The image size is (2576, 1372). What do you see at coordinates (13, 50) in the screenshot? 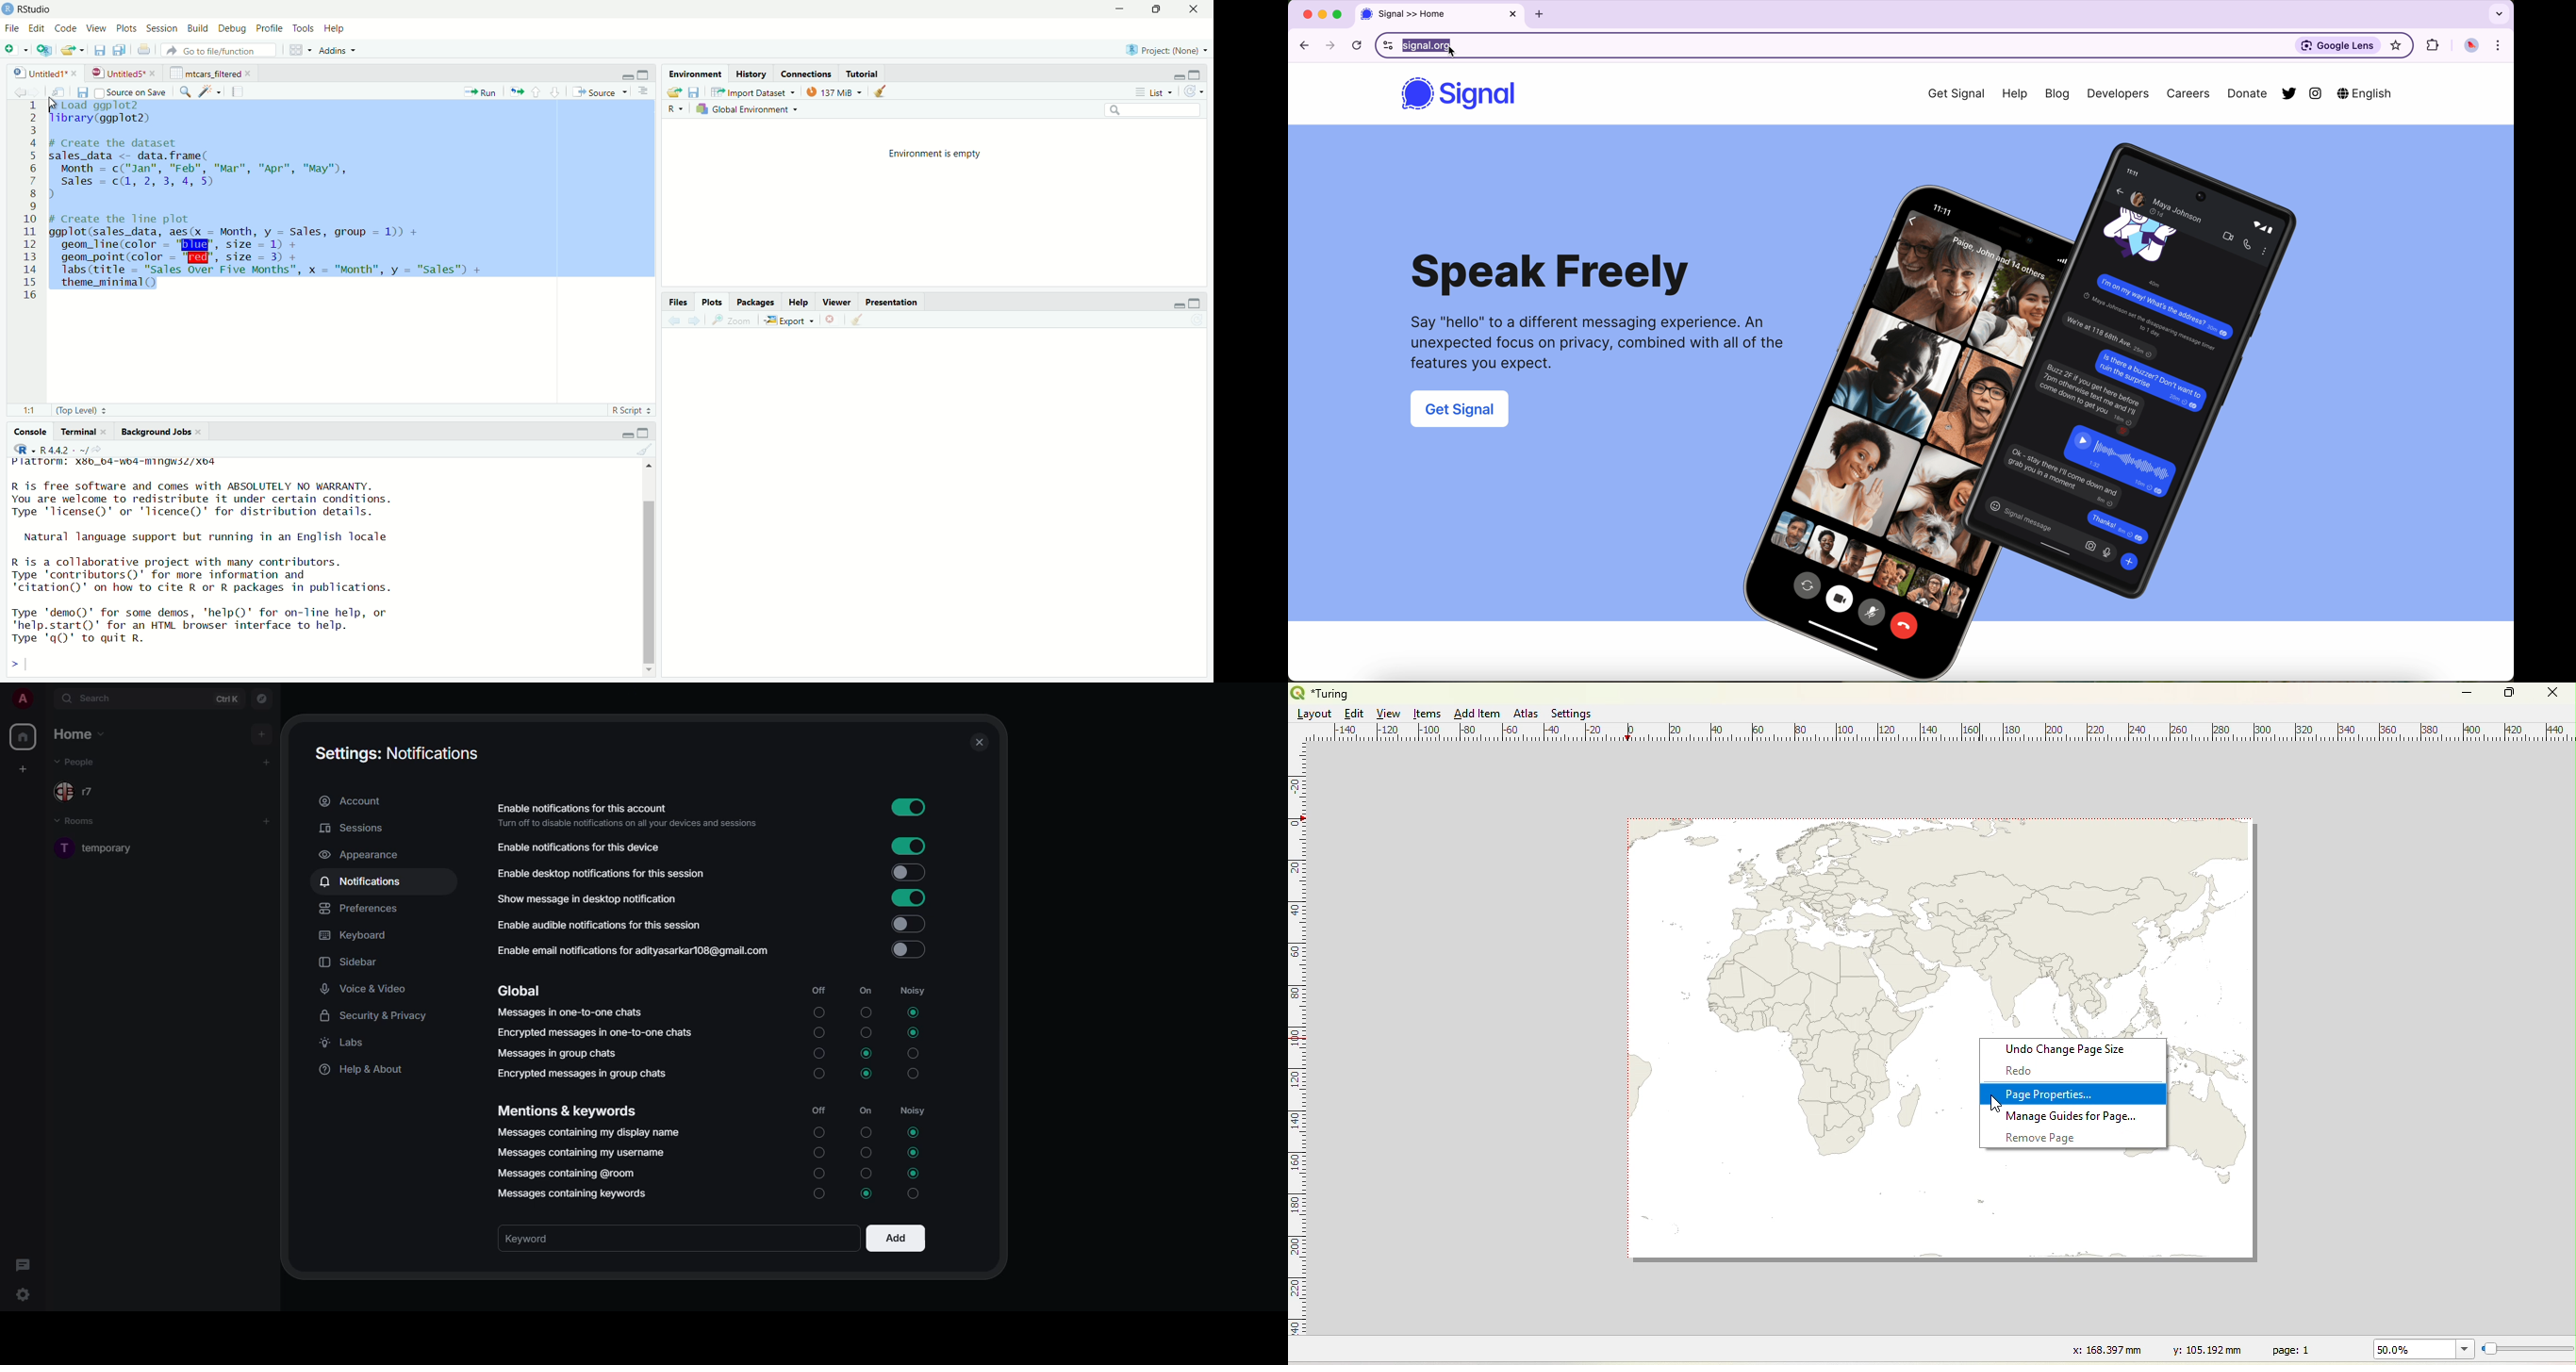
I see `new file` at bounding box center [13, 50].